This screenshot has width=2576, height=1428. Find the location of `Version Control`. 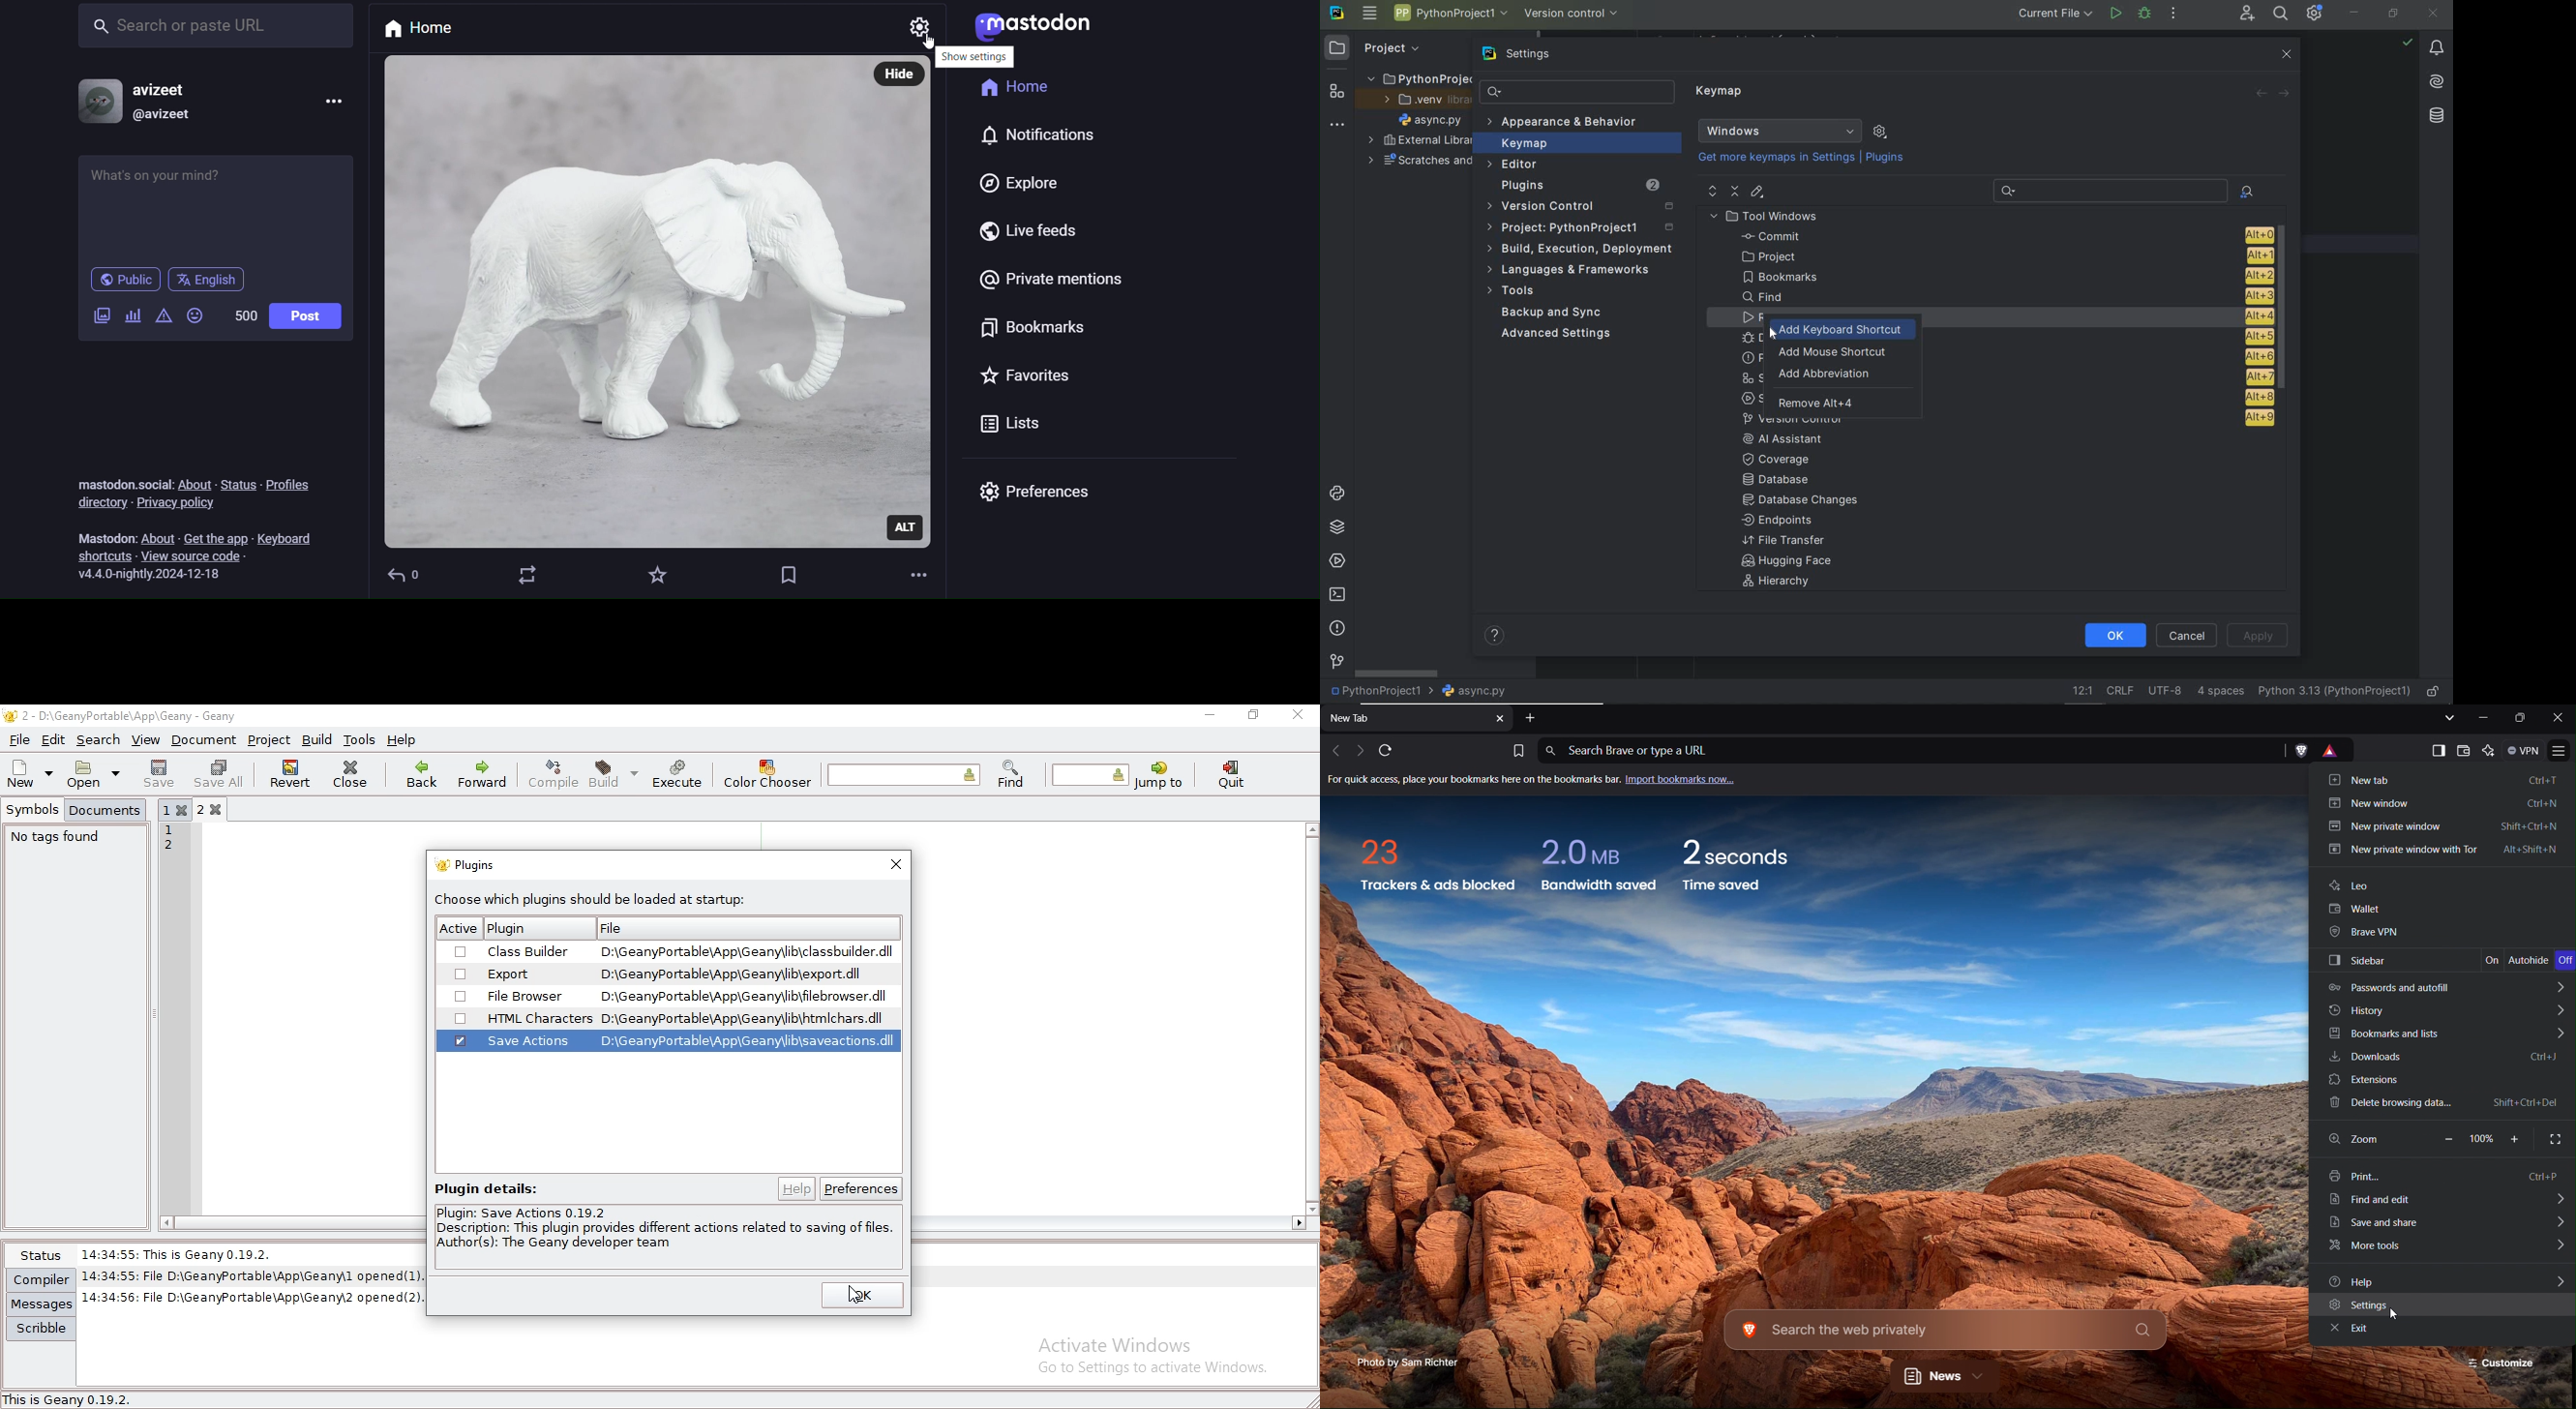

Version Control is located at coordinates (1580, 207).